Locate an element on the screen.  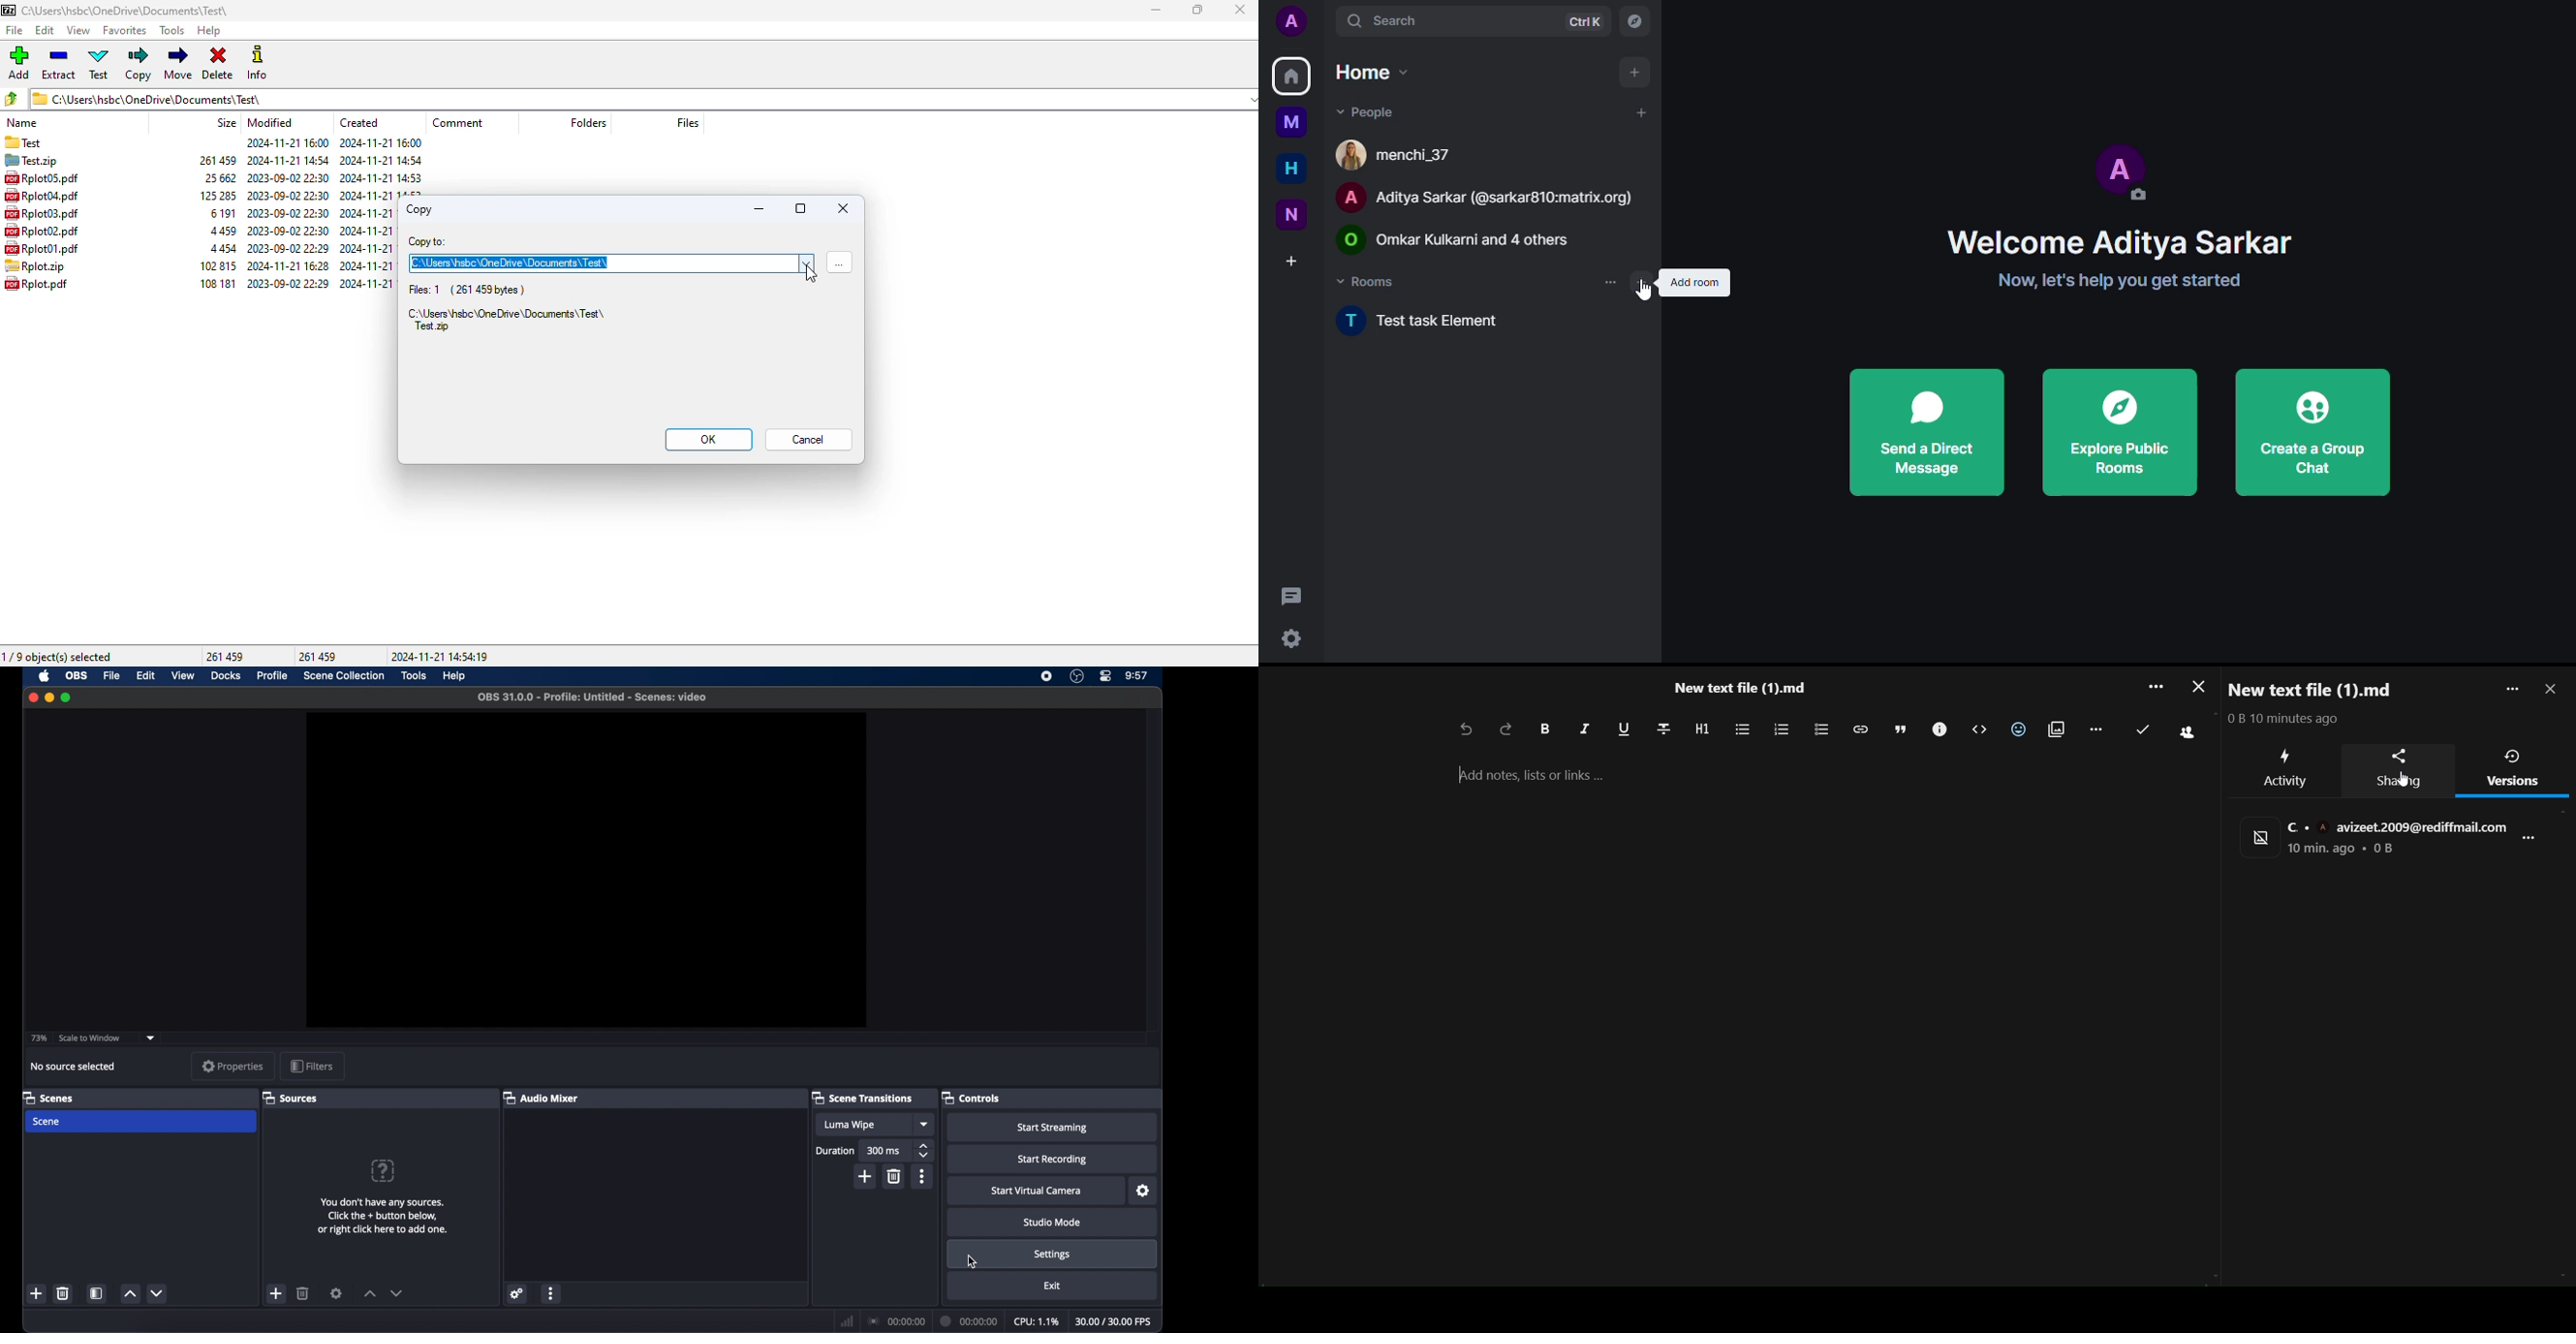
maximize is located at coordinates (65, 699).